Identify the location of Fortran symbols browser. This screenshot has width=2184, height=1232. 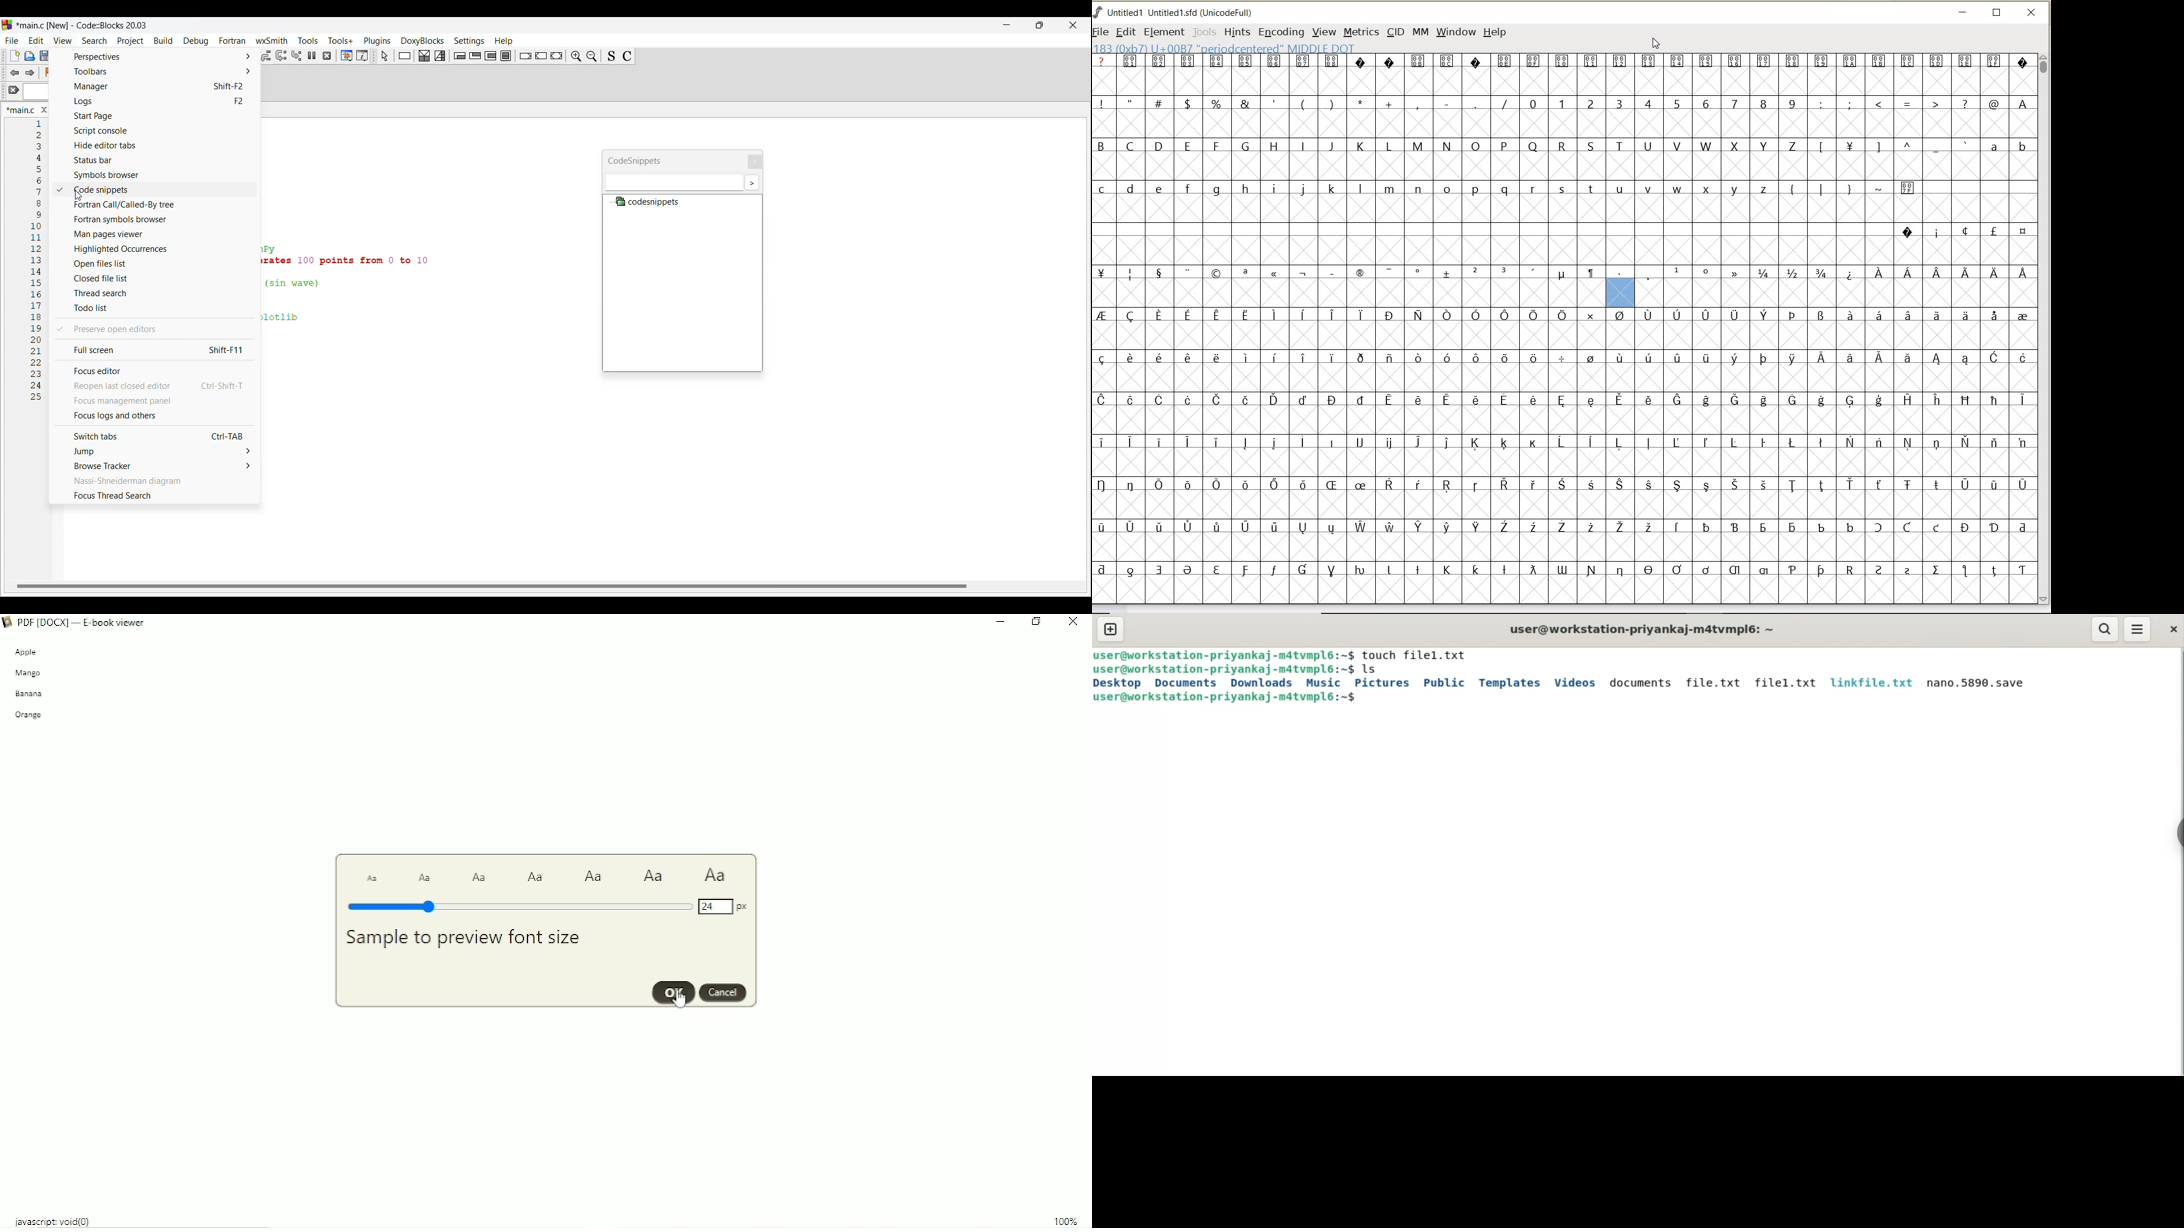
(162, 220).